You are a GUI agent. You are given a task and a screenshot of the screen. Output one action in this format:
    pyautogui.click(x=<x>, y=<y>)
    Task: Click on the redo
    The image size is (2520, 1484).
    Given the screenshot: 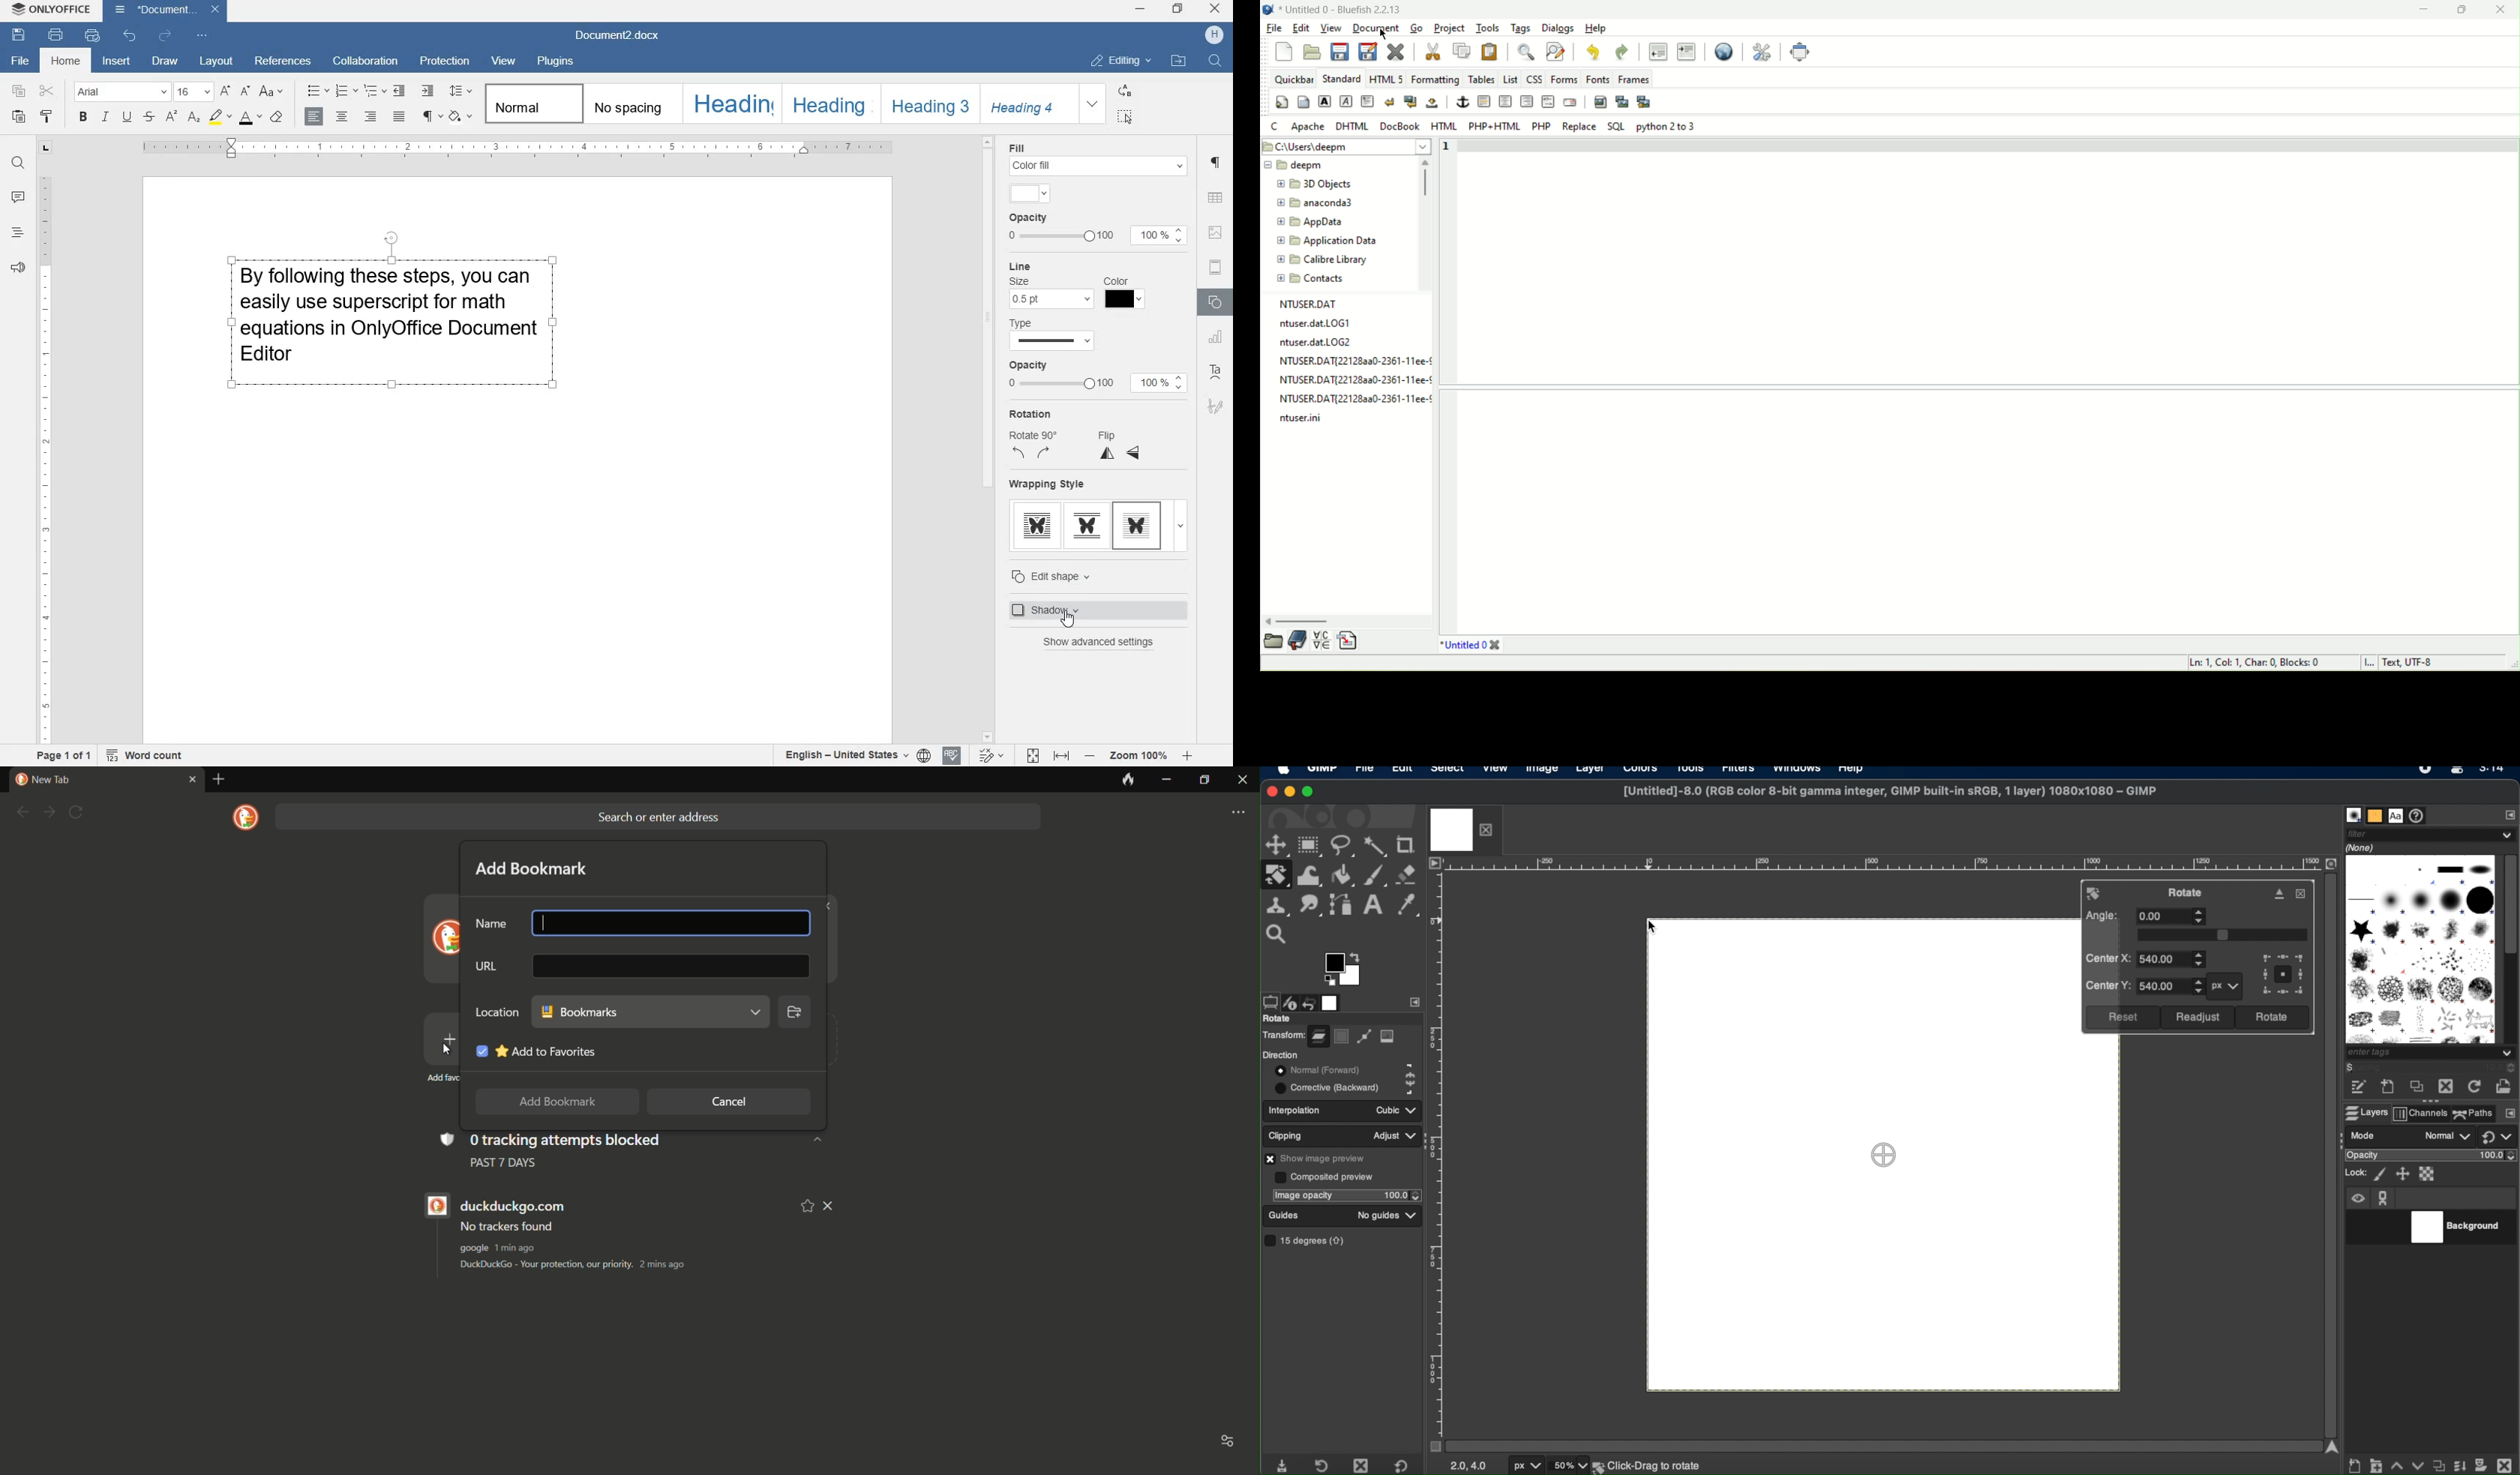 What is the action you would take?
    pyautogui.click(x=1621, y=52)
    